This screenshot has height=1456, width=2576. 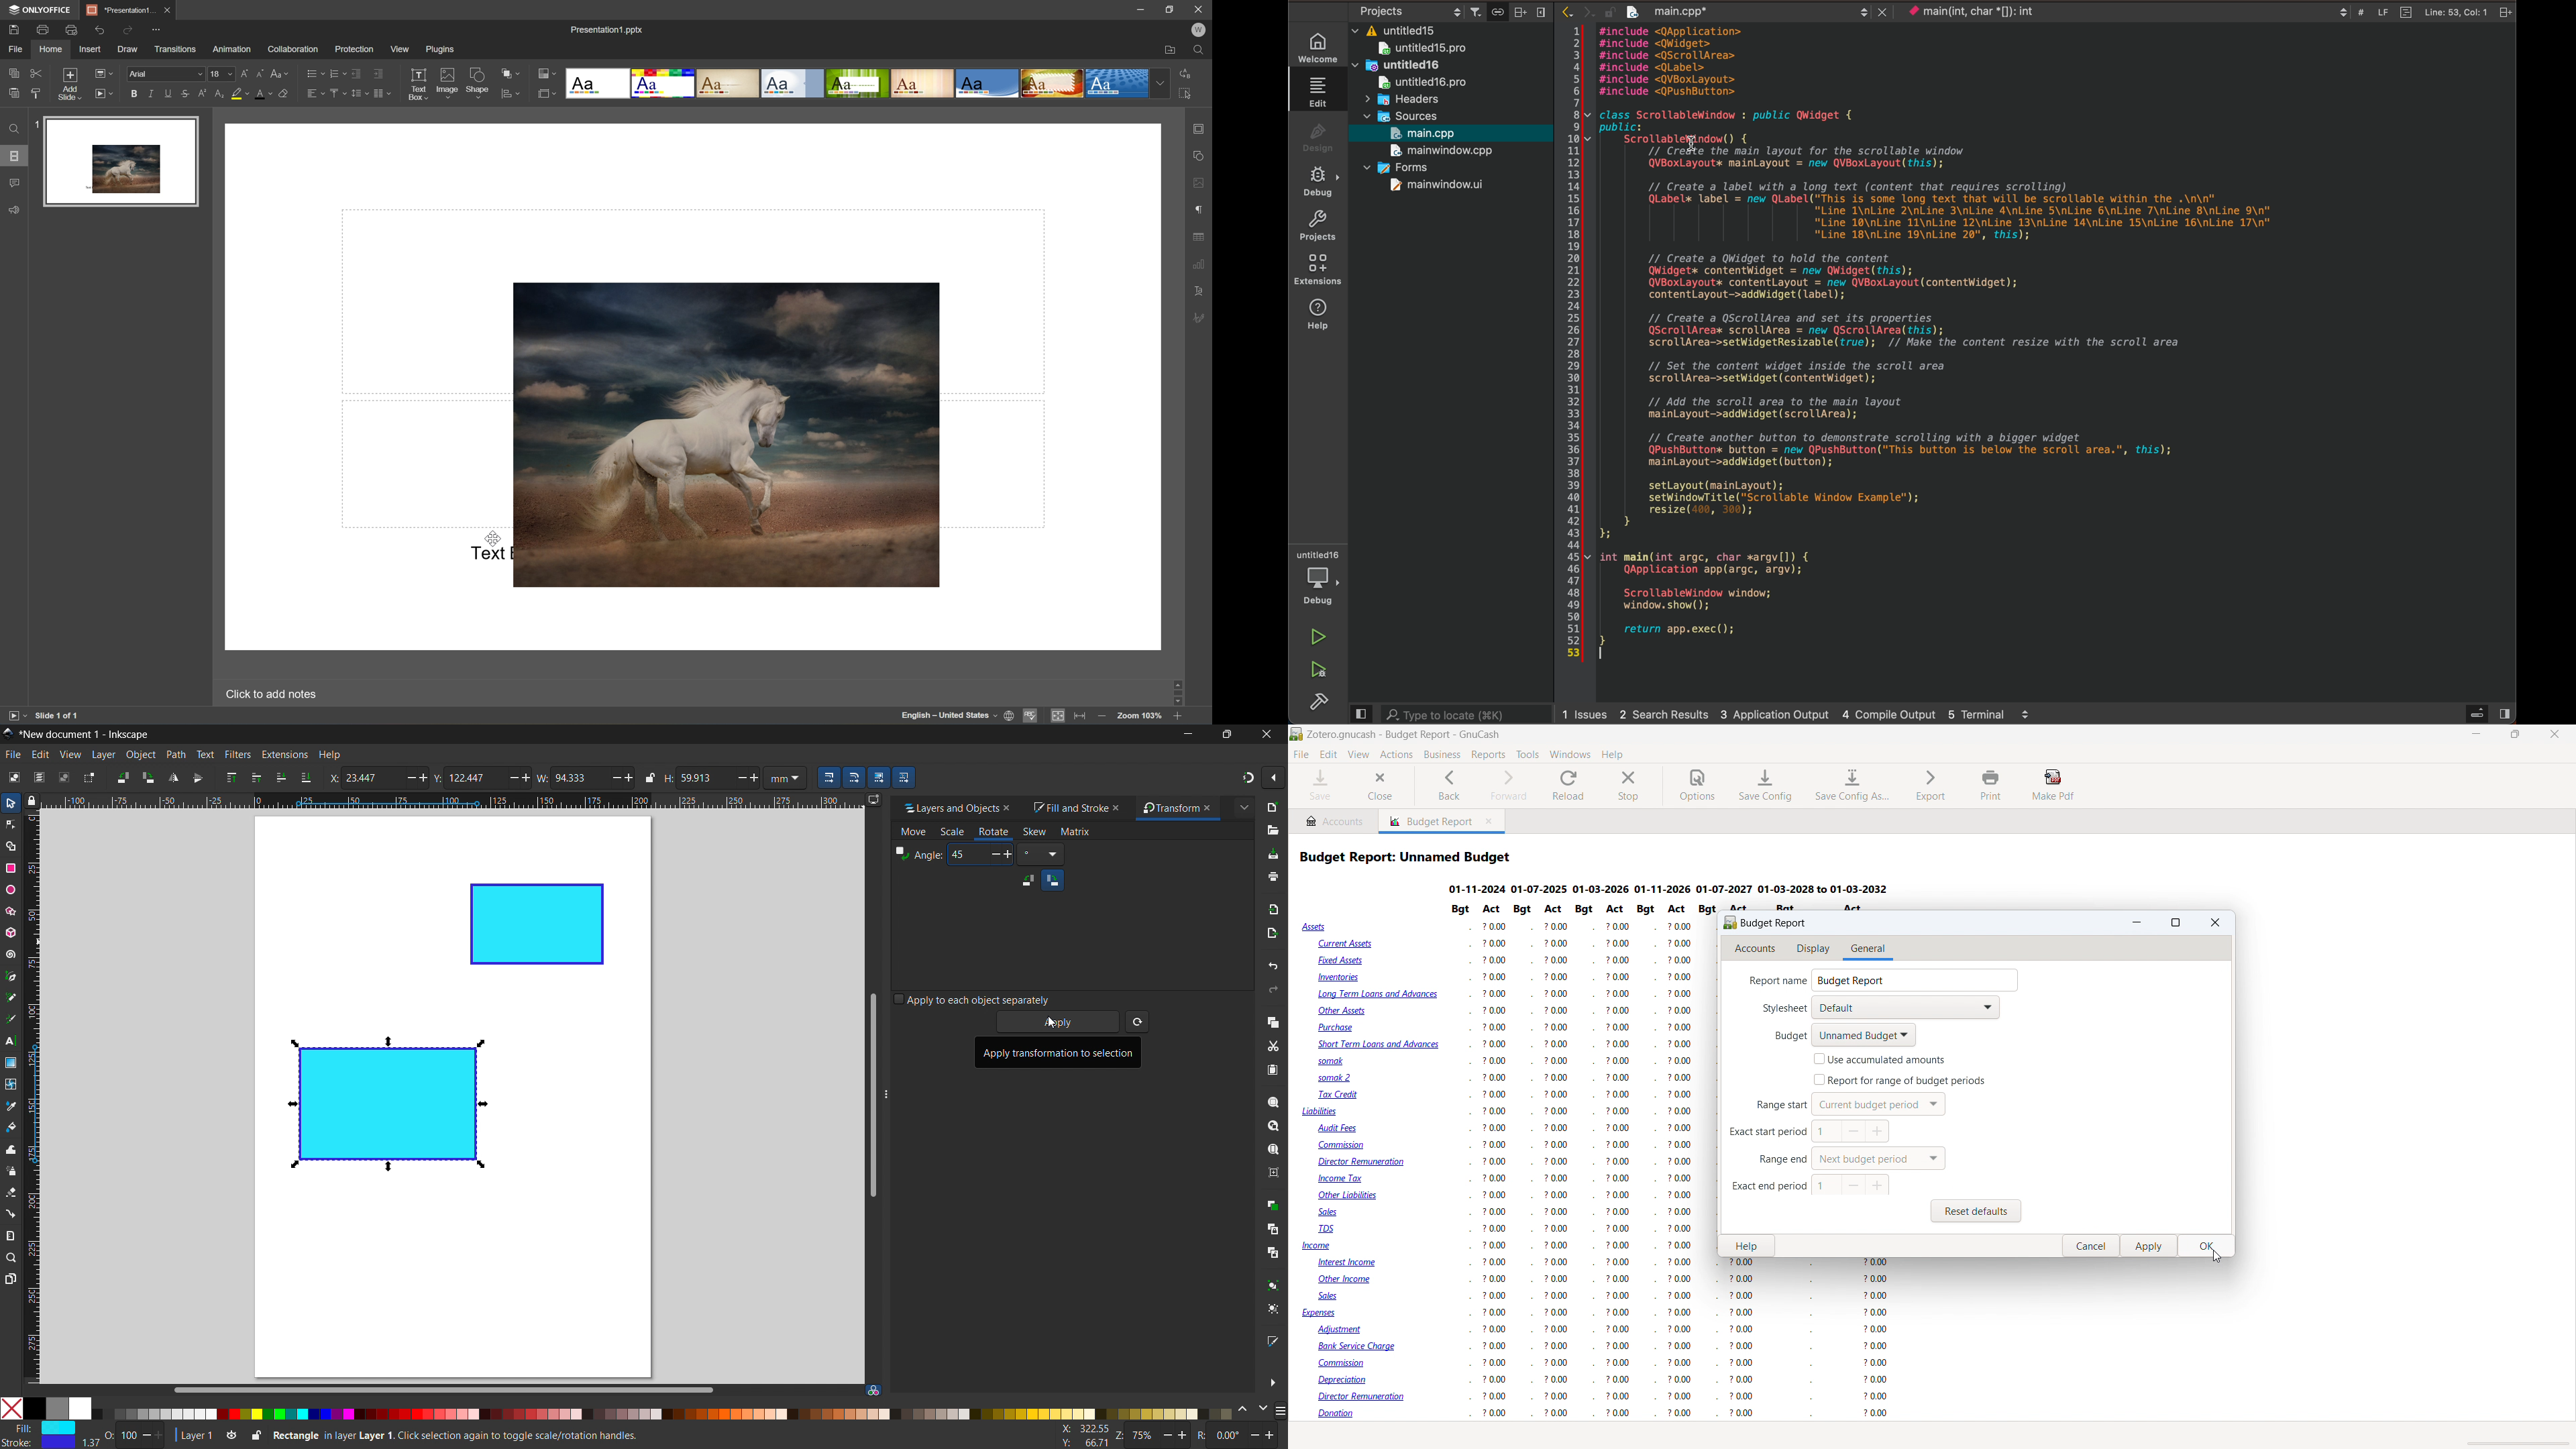 What do you see at coordinates (315, 94) in the screenshot?
I see `Horizontal align` at bounding box center [315, 94].